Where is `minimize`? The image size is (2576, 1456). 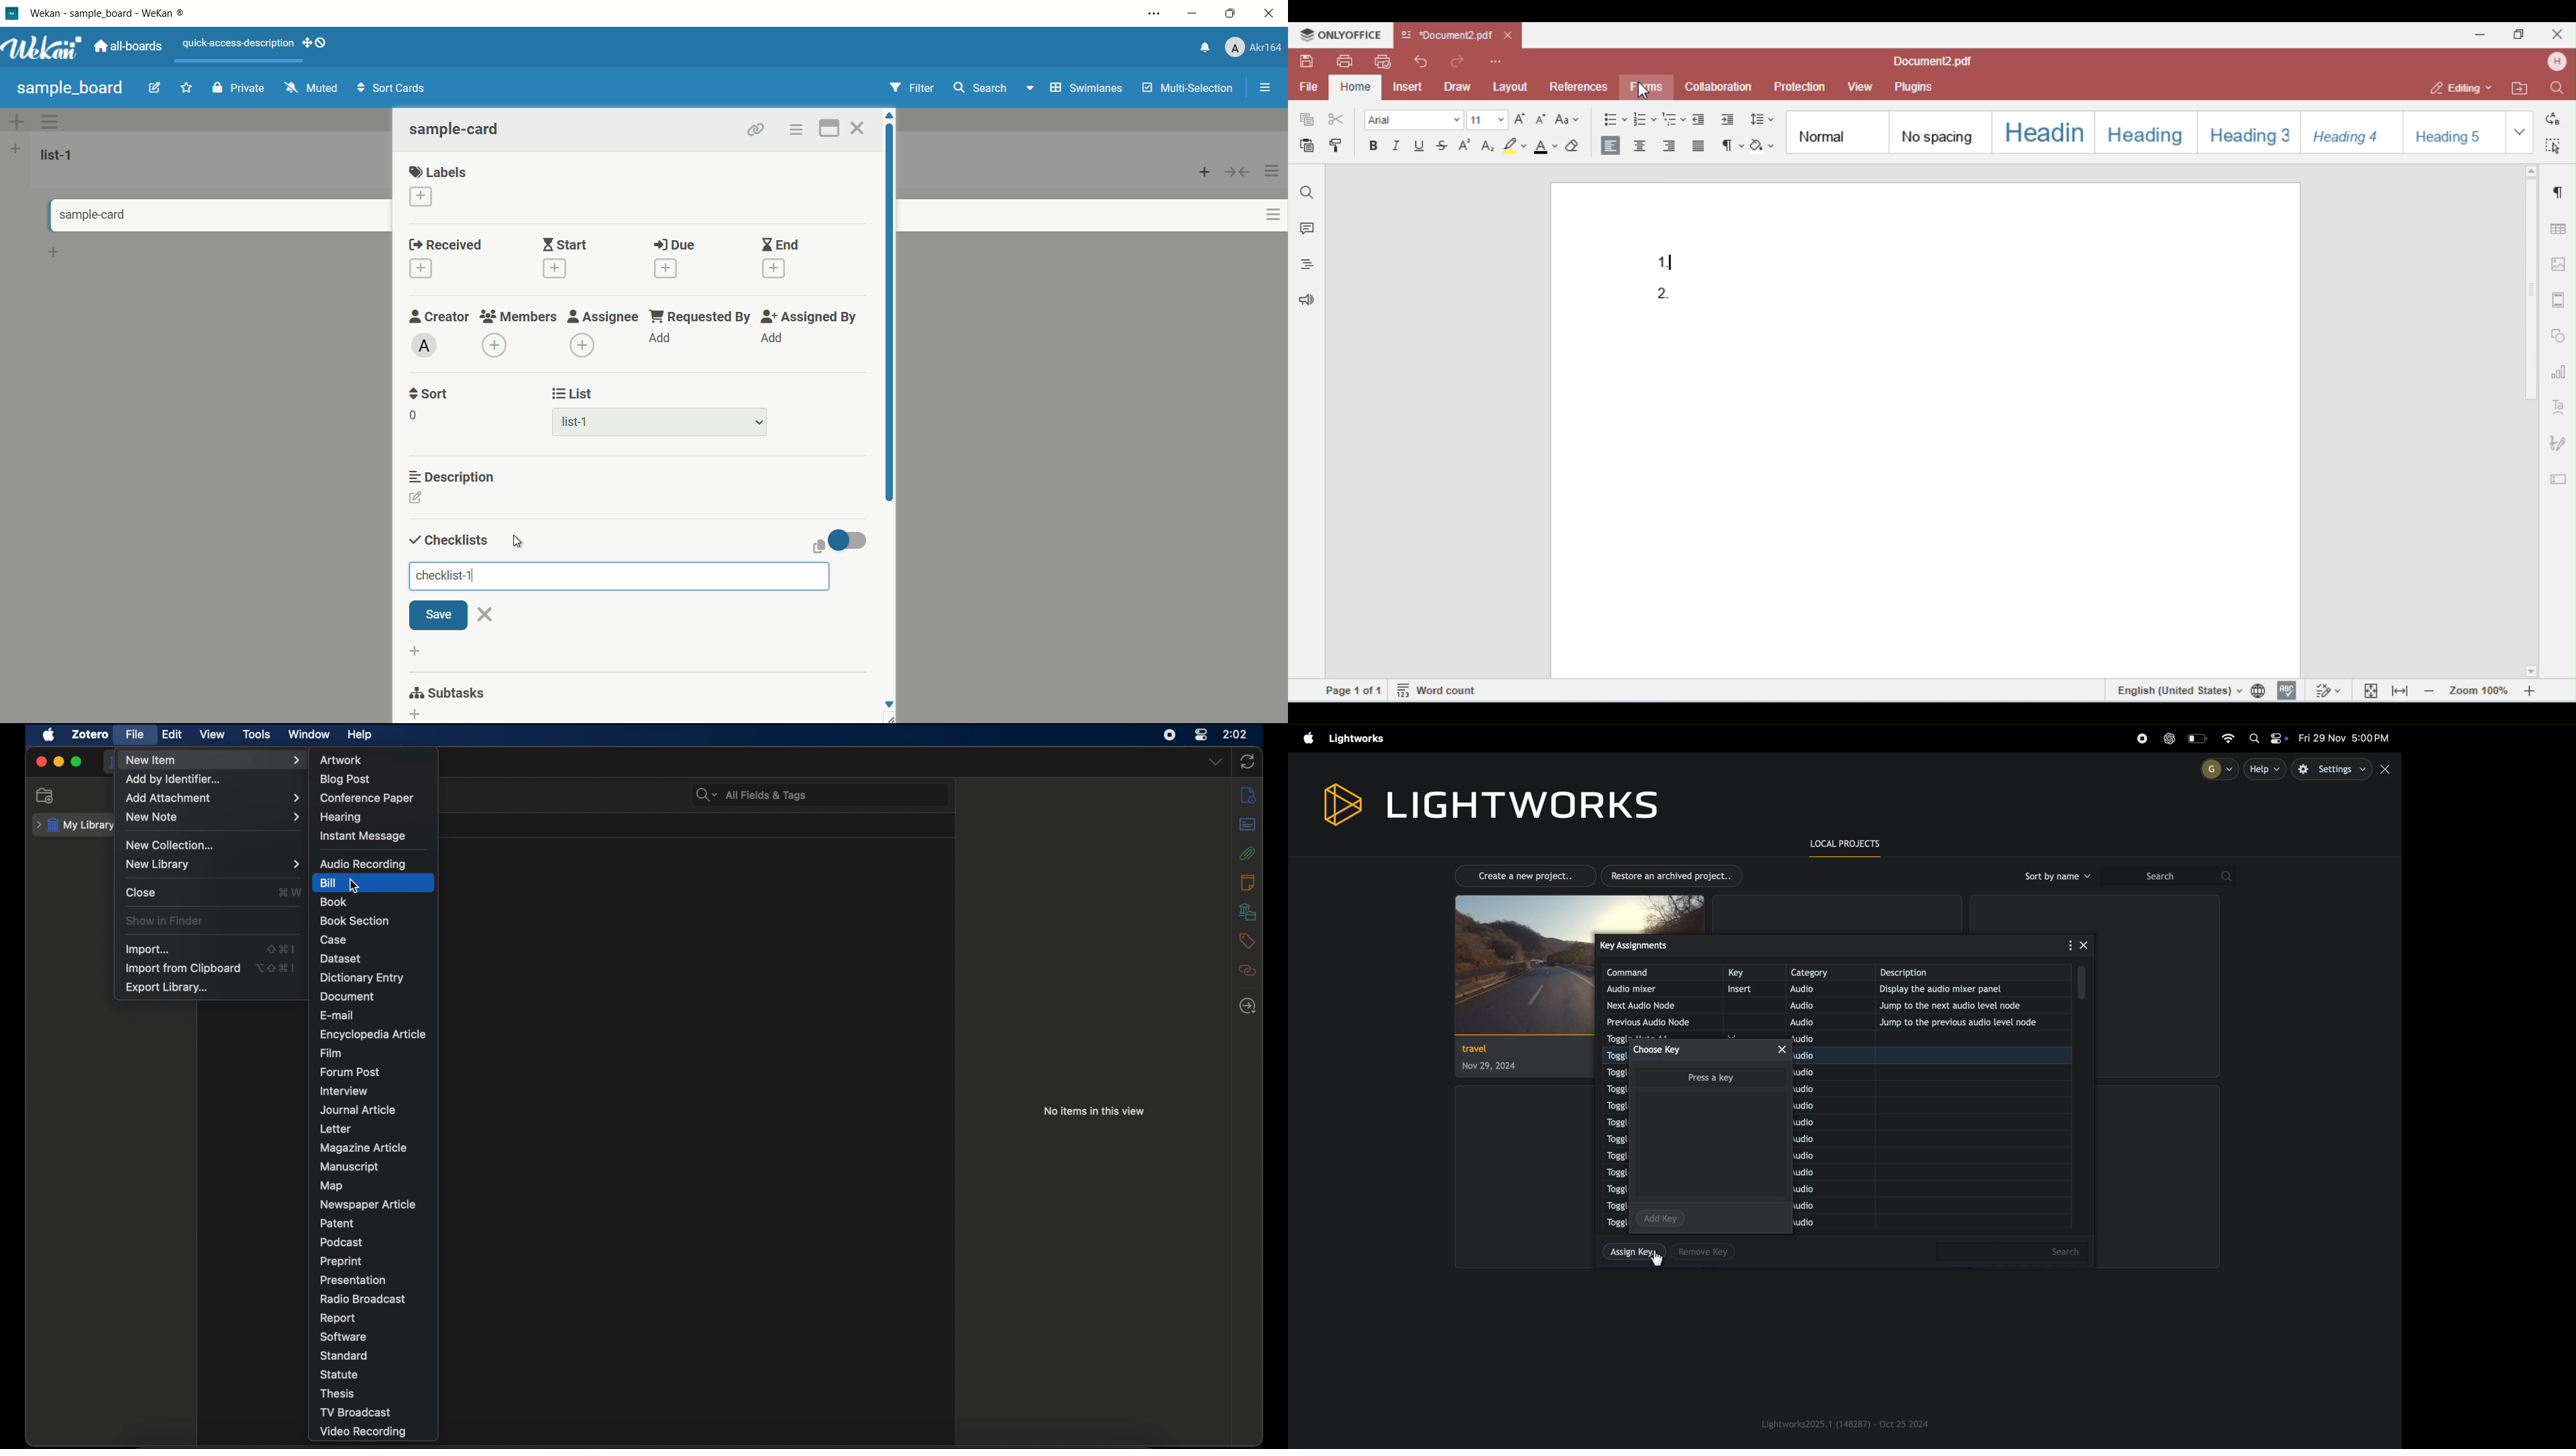
minimize is located at coordinates (60, 761).